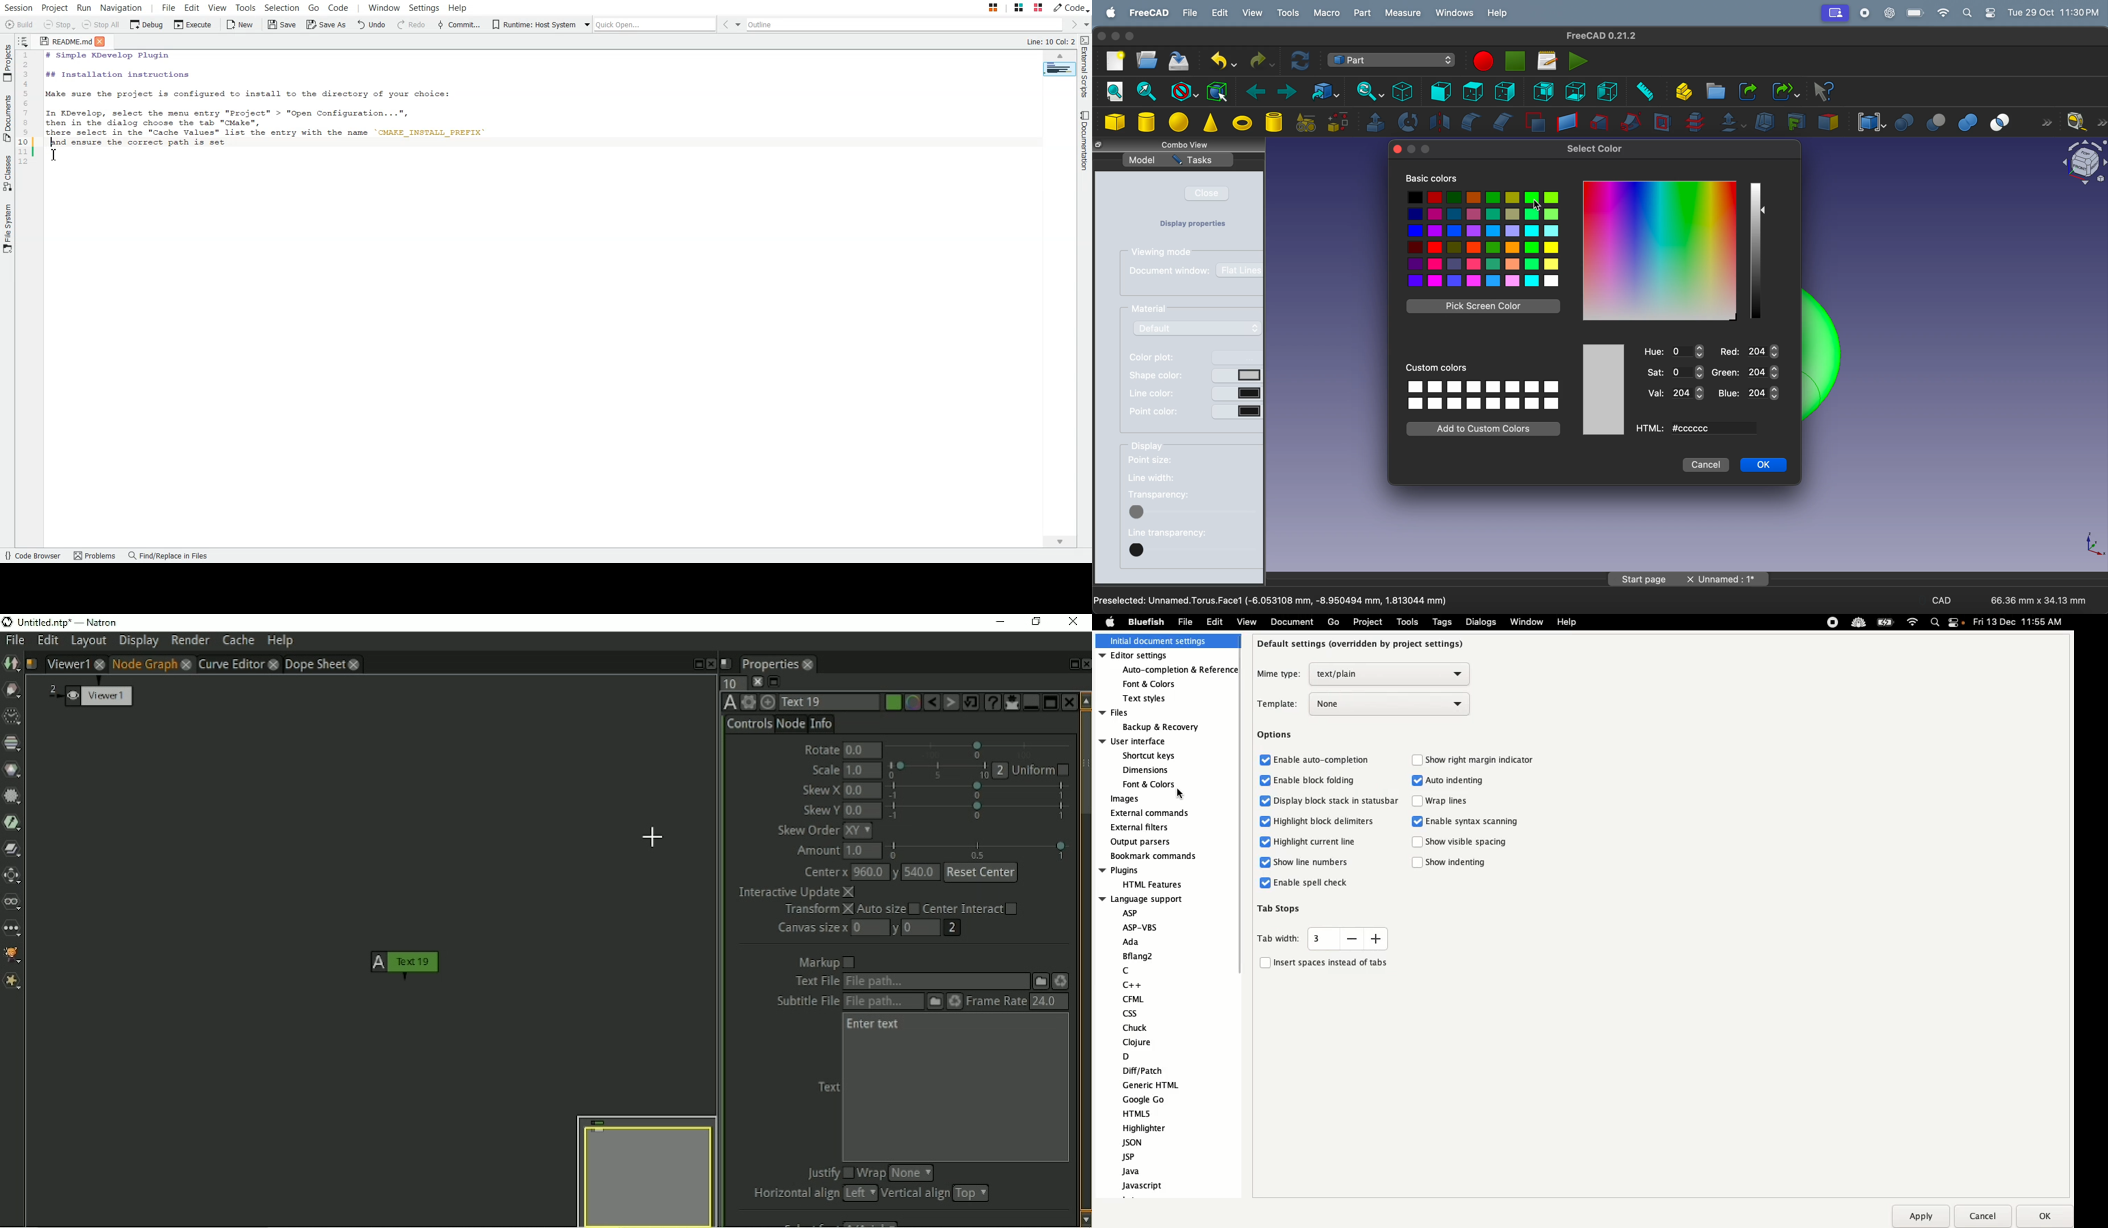 This screenshot has width=2128, height=1232. Describe the element at coordinates (1302, 62) in the screenshot. I see `refresh` at that location.